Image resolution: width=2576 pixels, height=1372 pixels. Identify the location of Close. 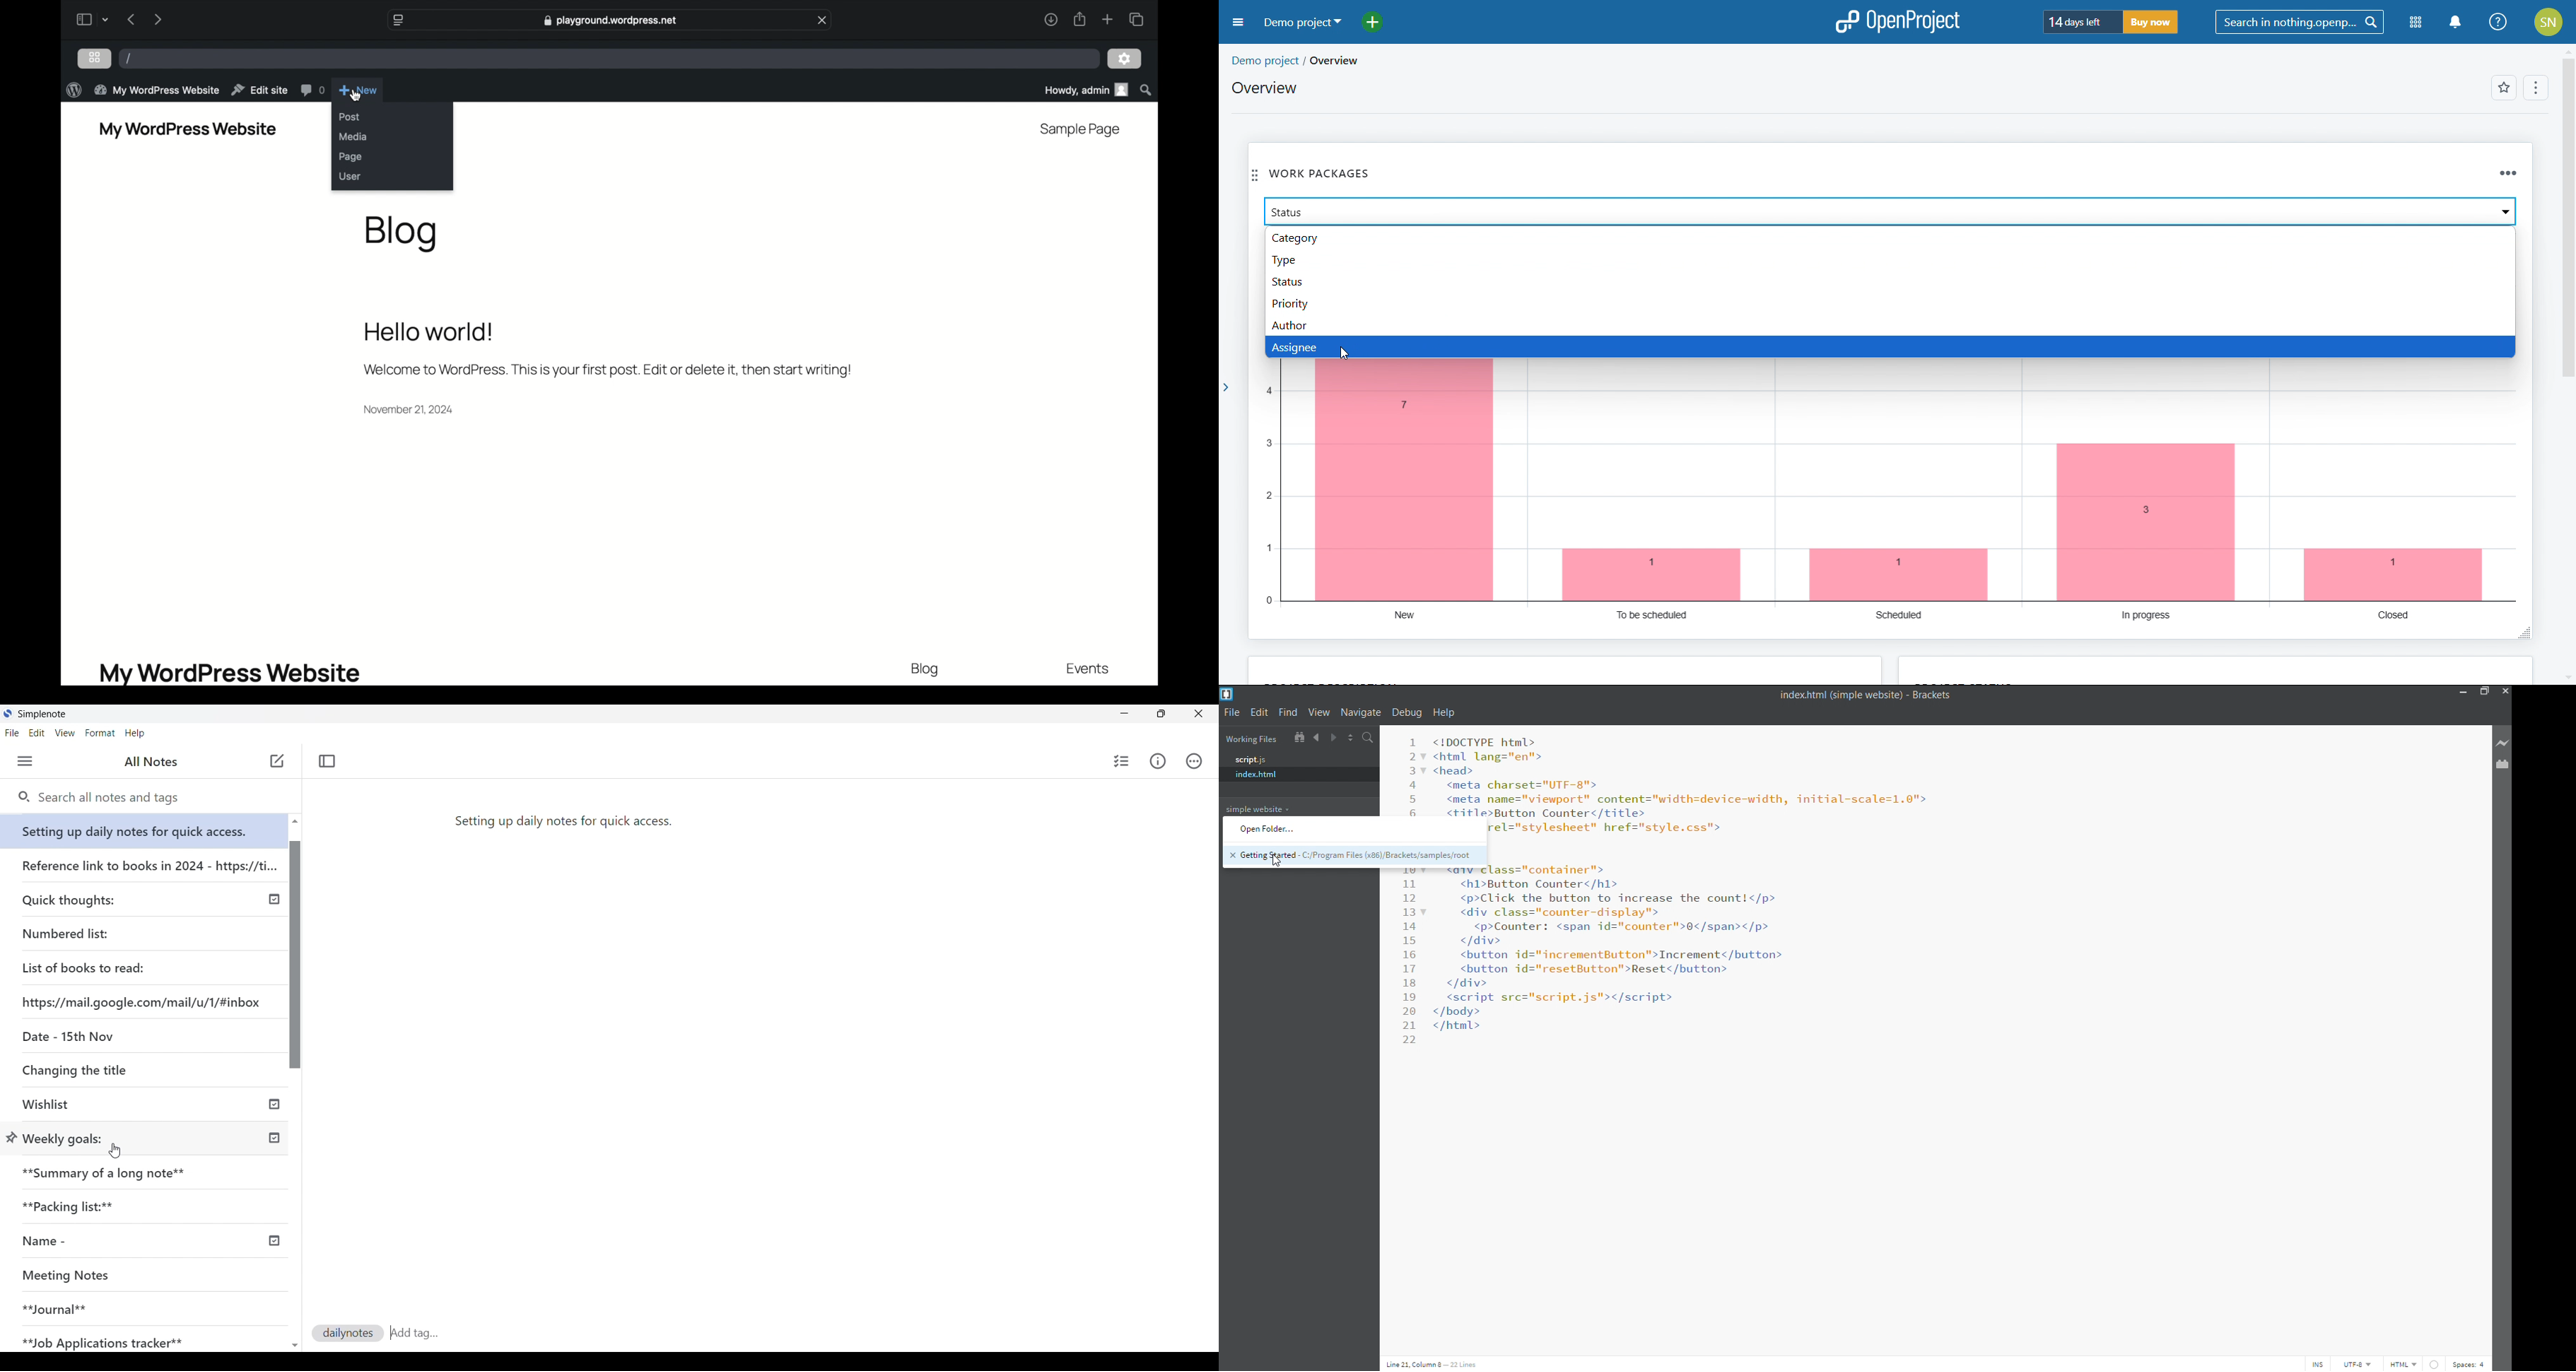
(1200, 714).